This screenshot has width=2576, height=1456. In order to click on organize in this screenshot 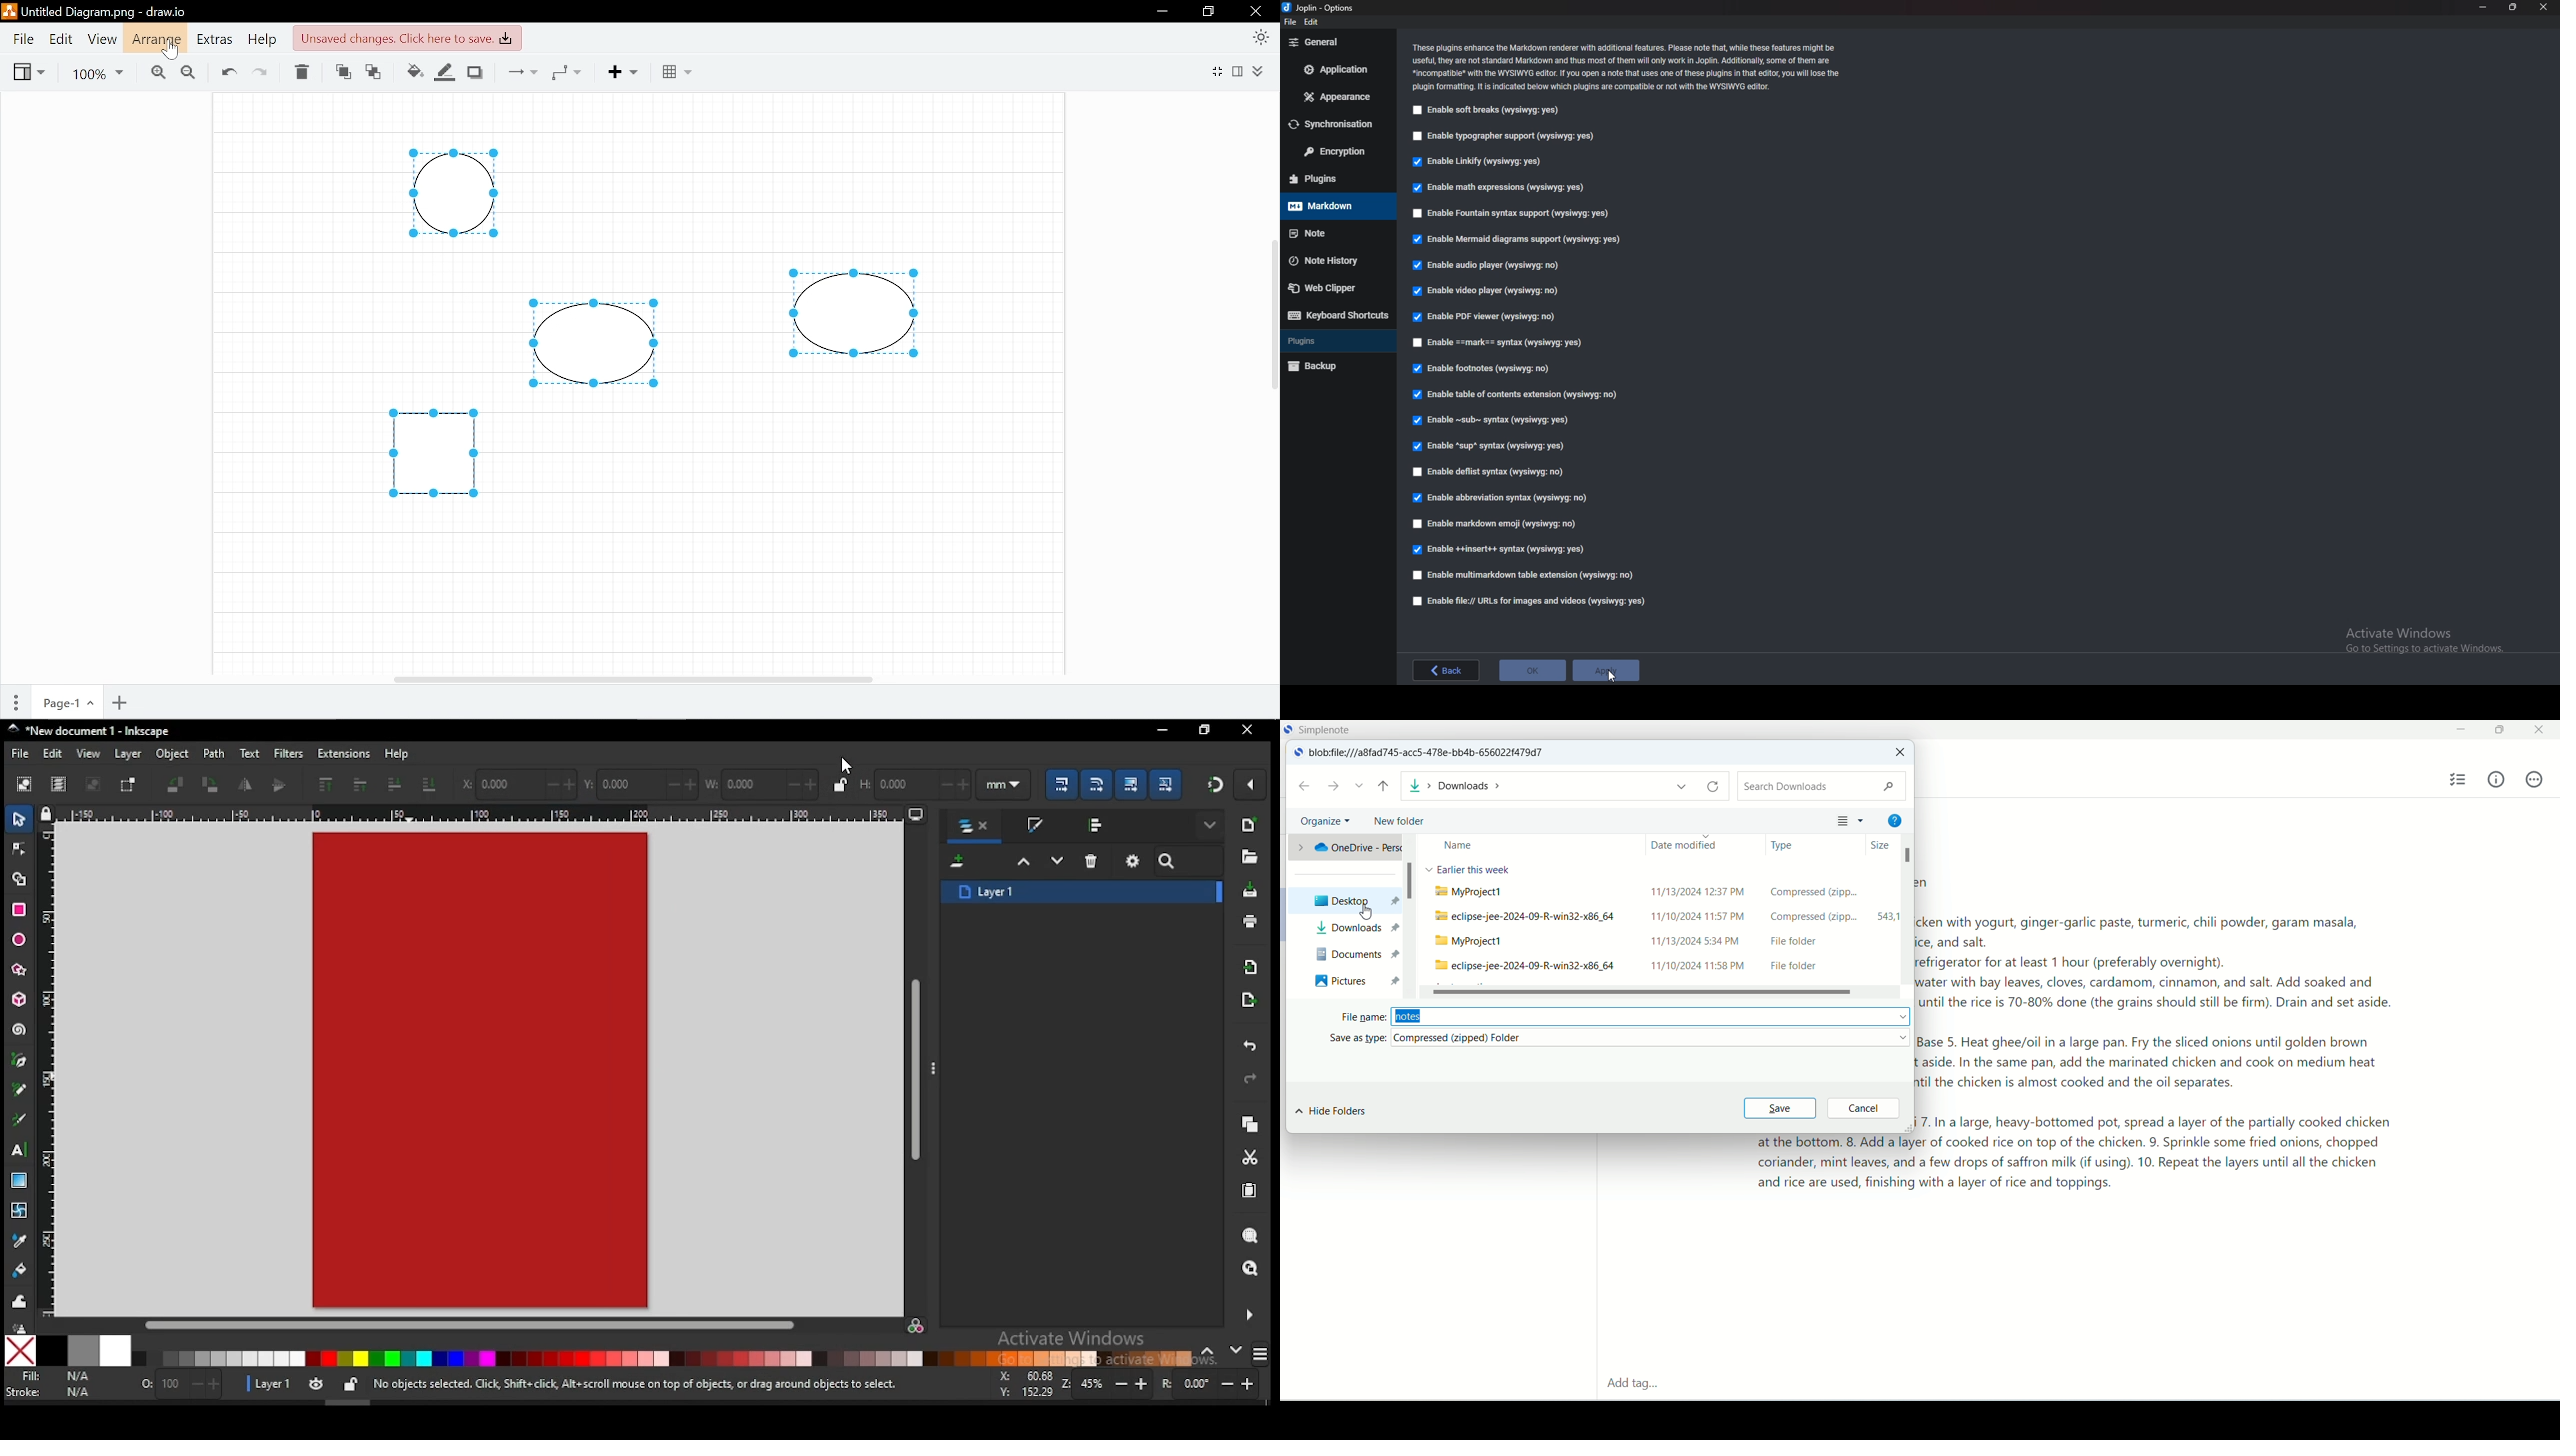, I will do `click(1327, 823)`.